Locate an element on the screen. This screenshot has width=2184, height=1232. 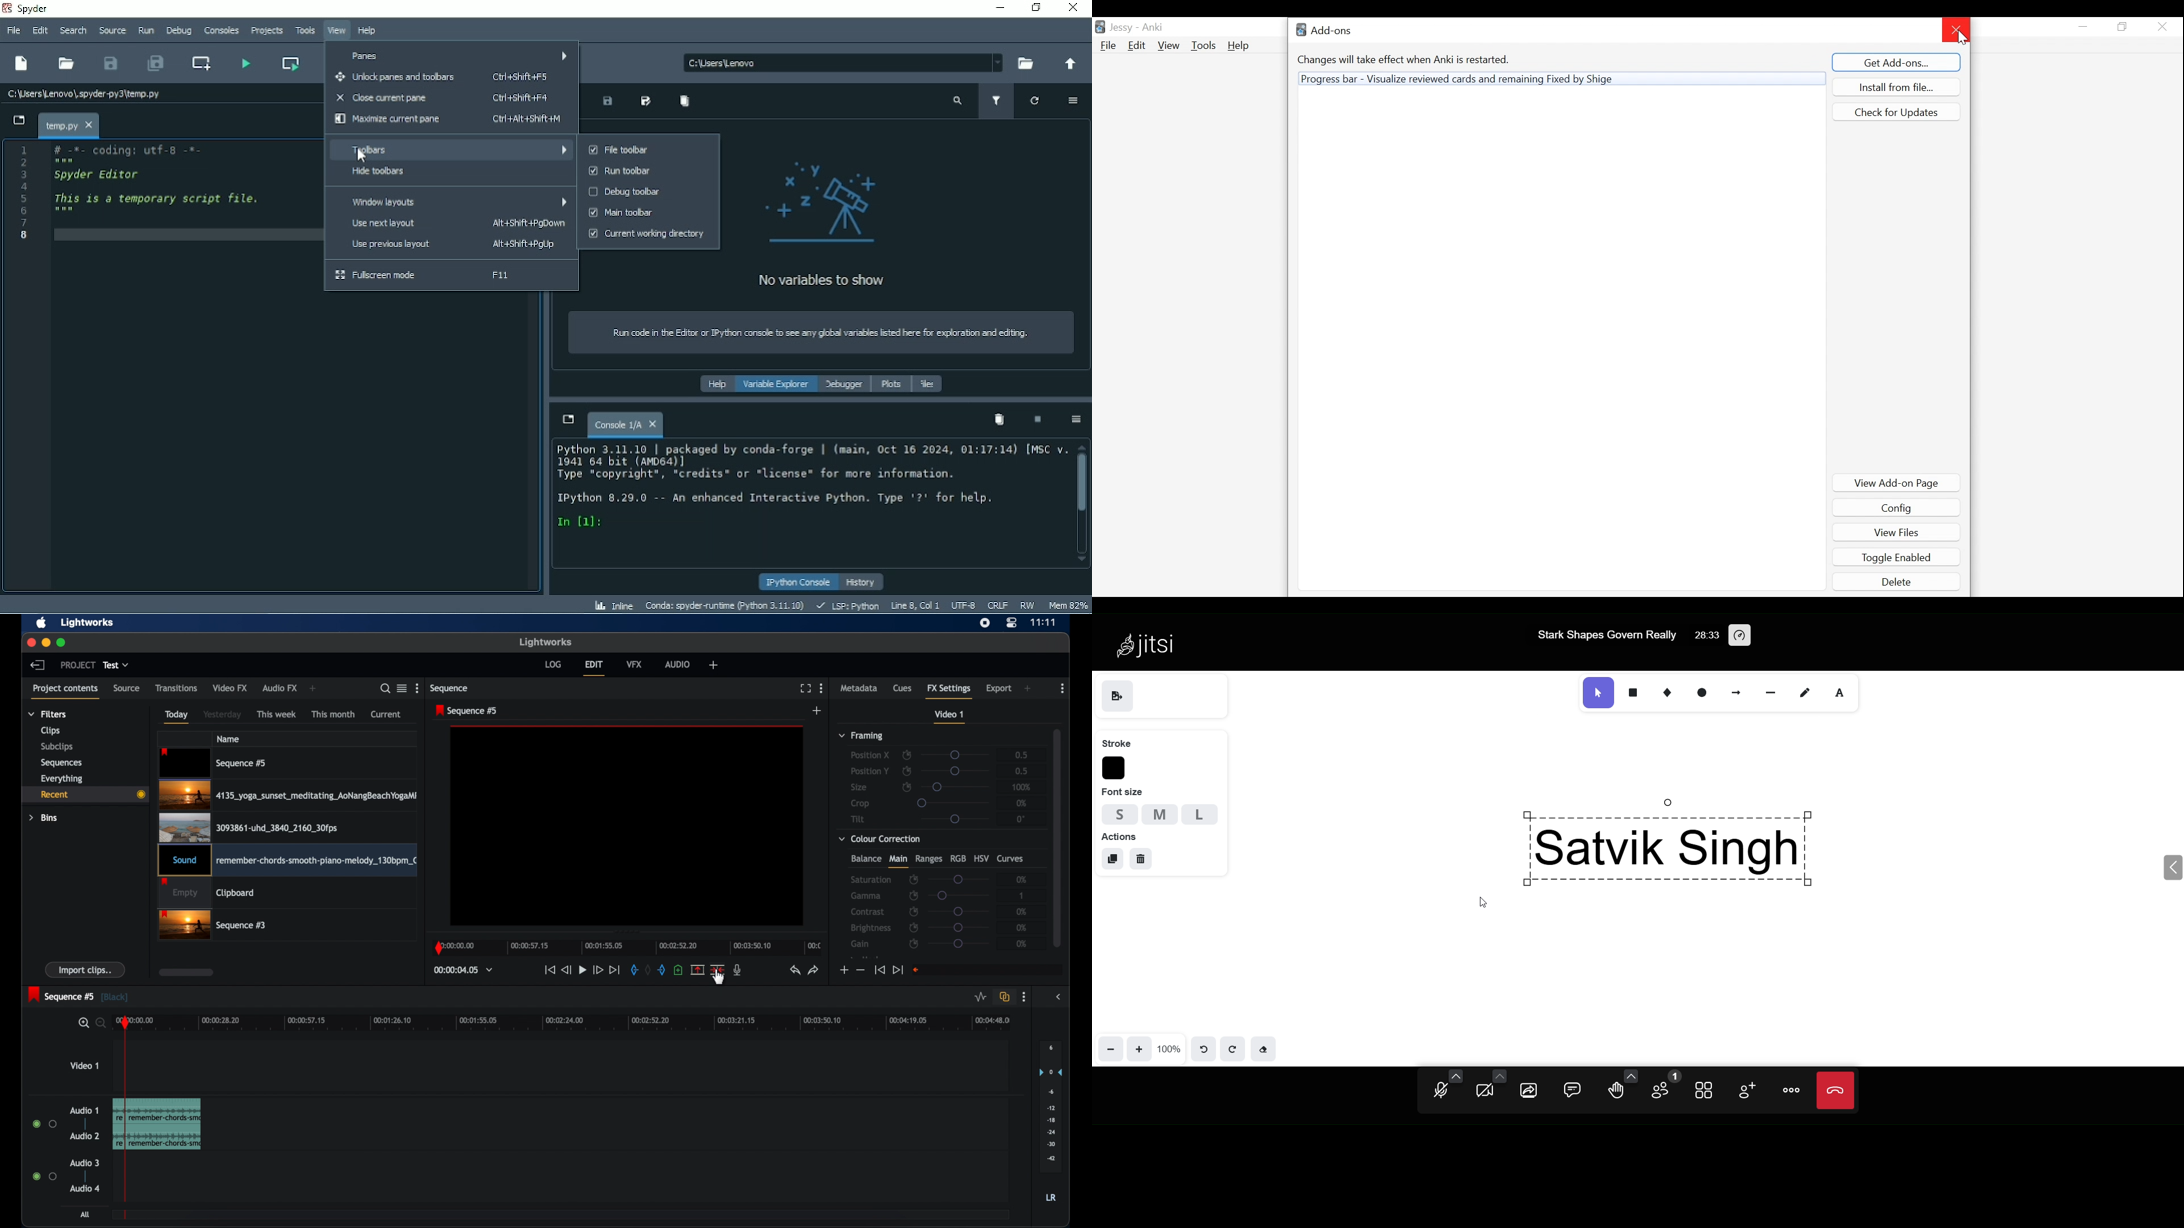
Run is located at coordinates (145, 31).